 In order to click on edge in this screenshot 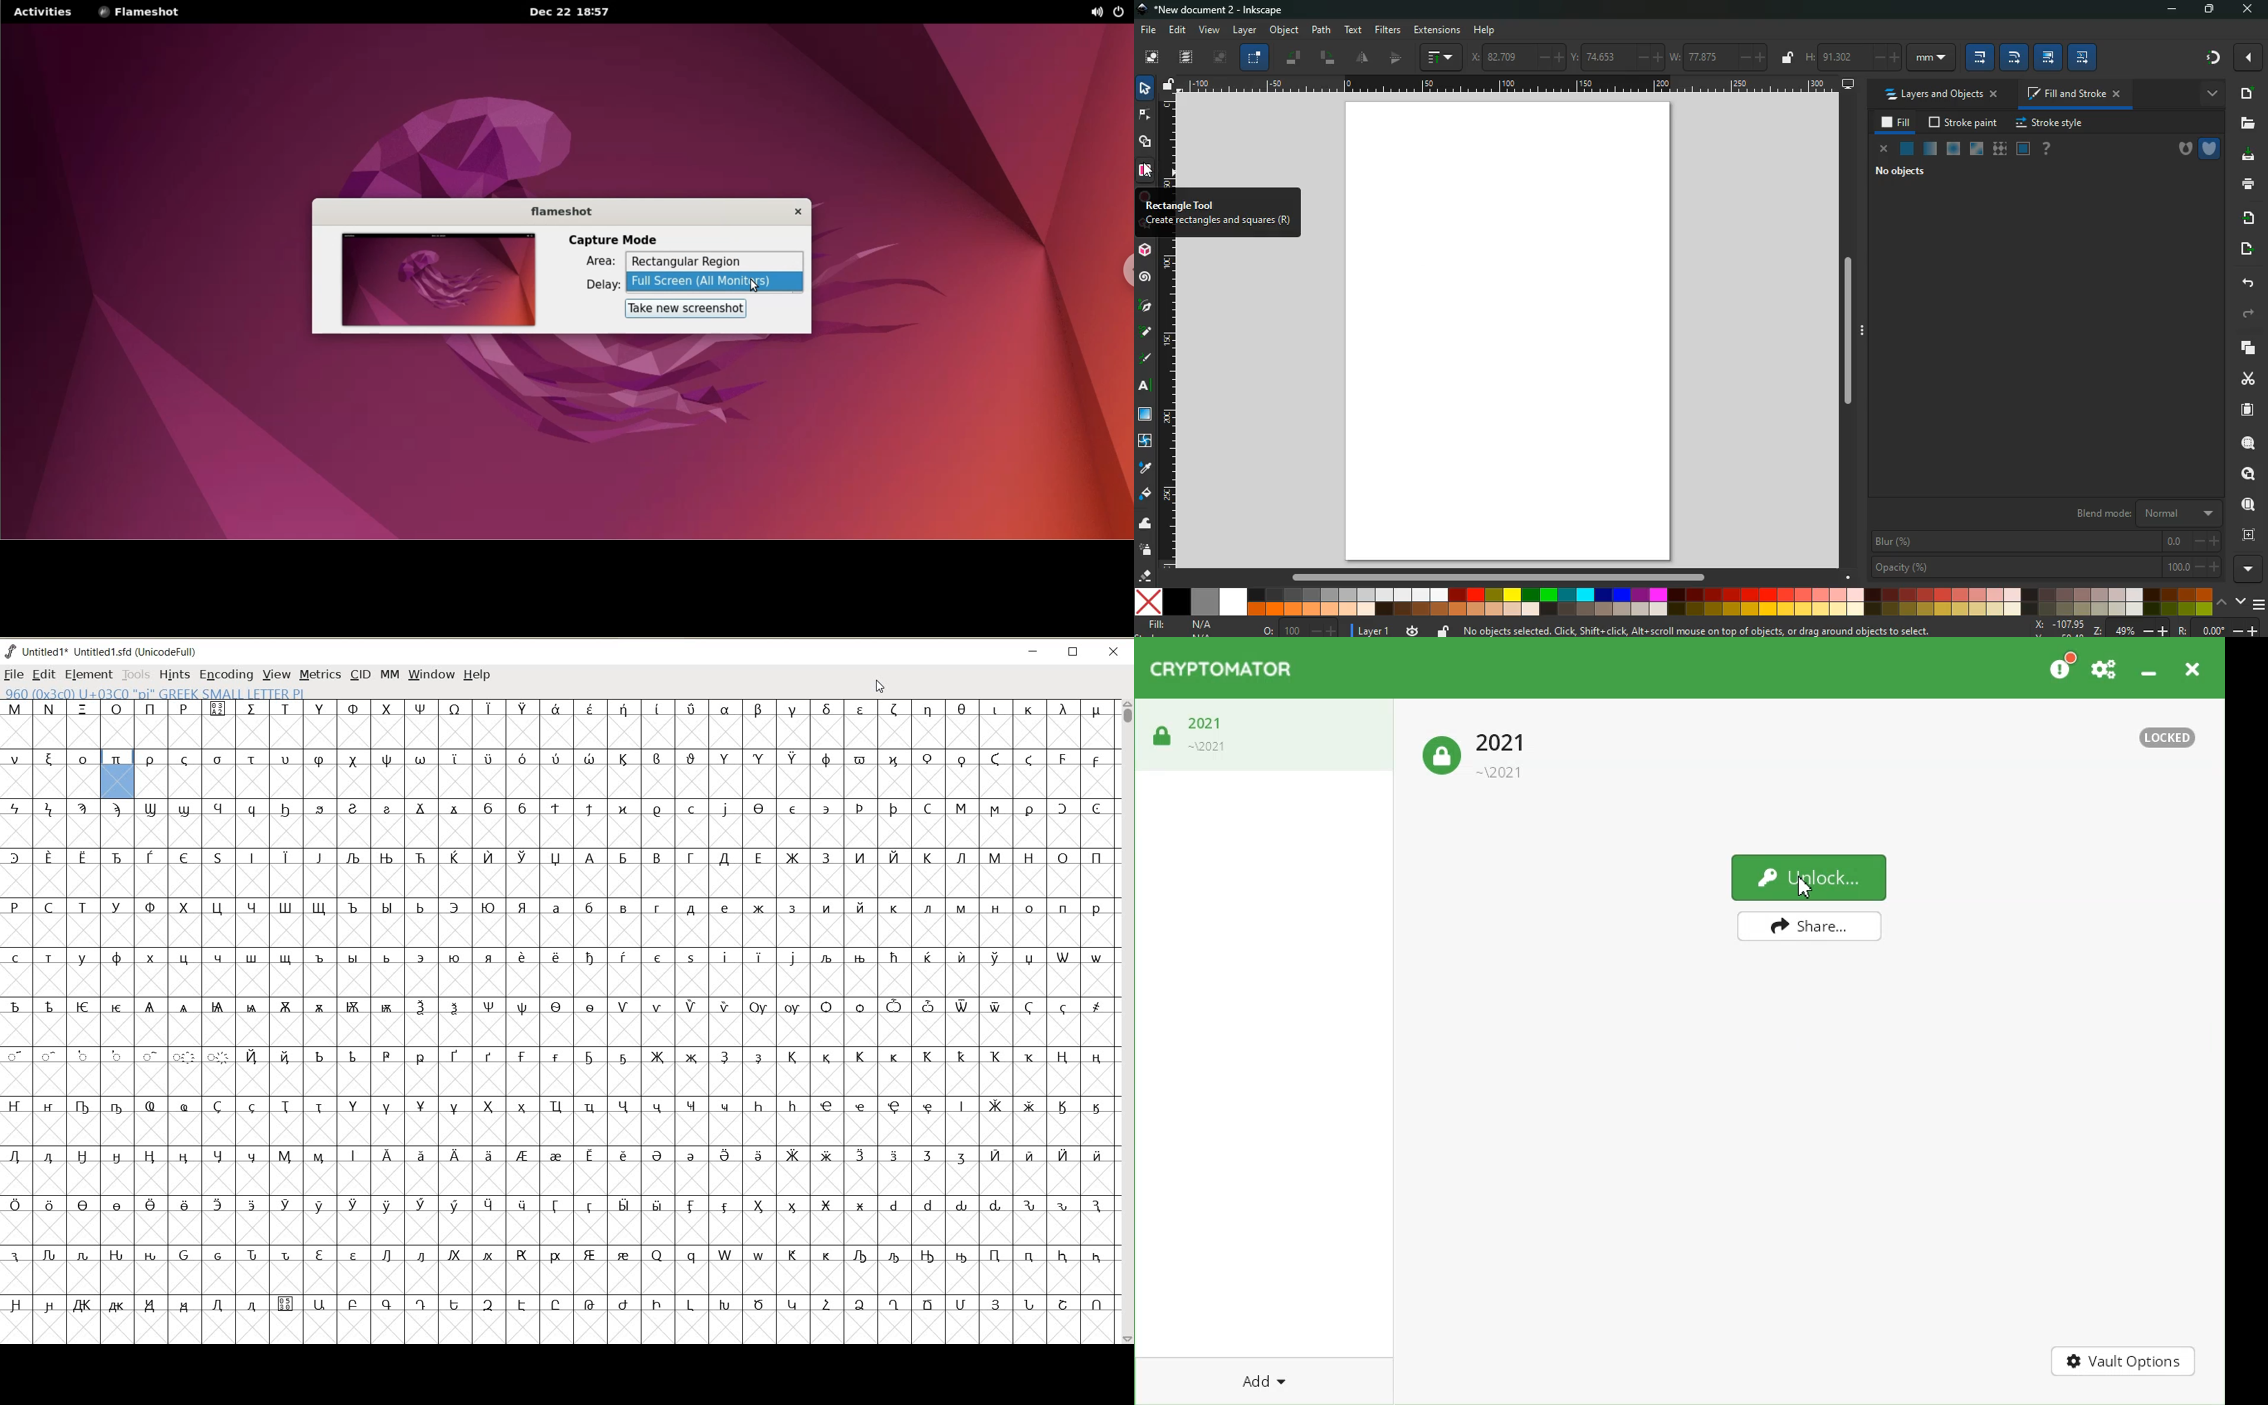, I will do `click(1146, 117)`.